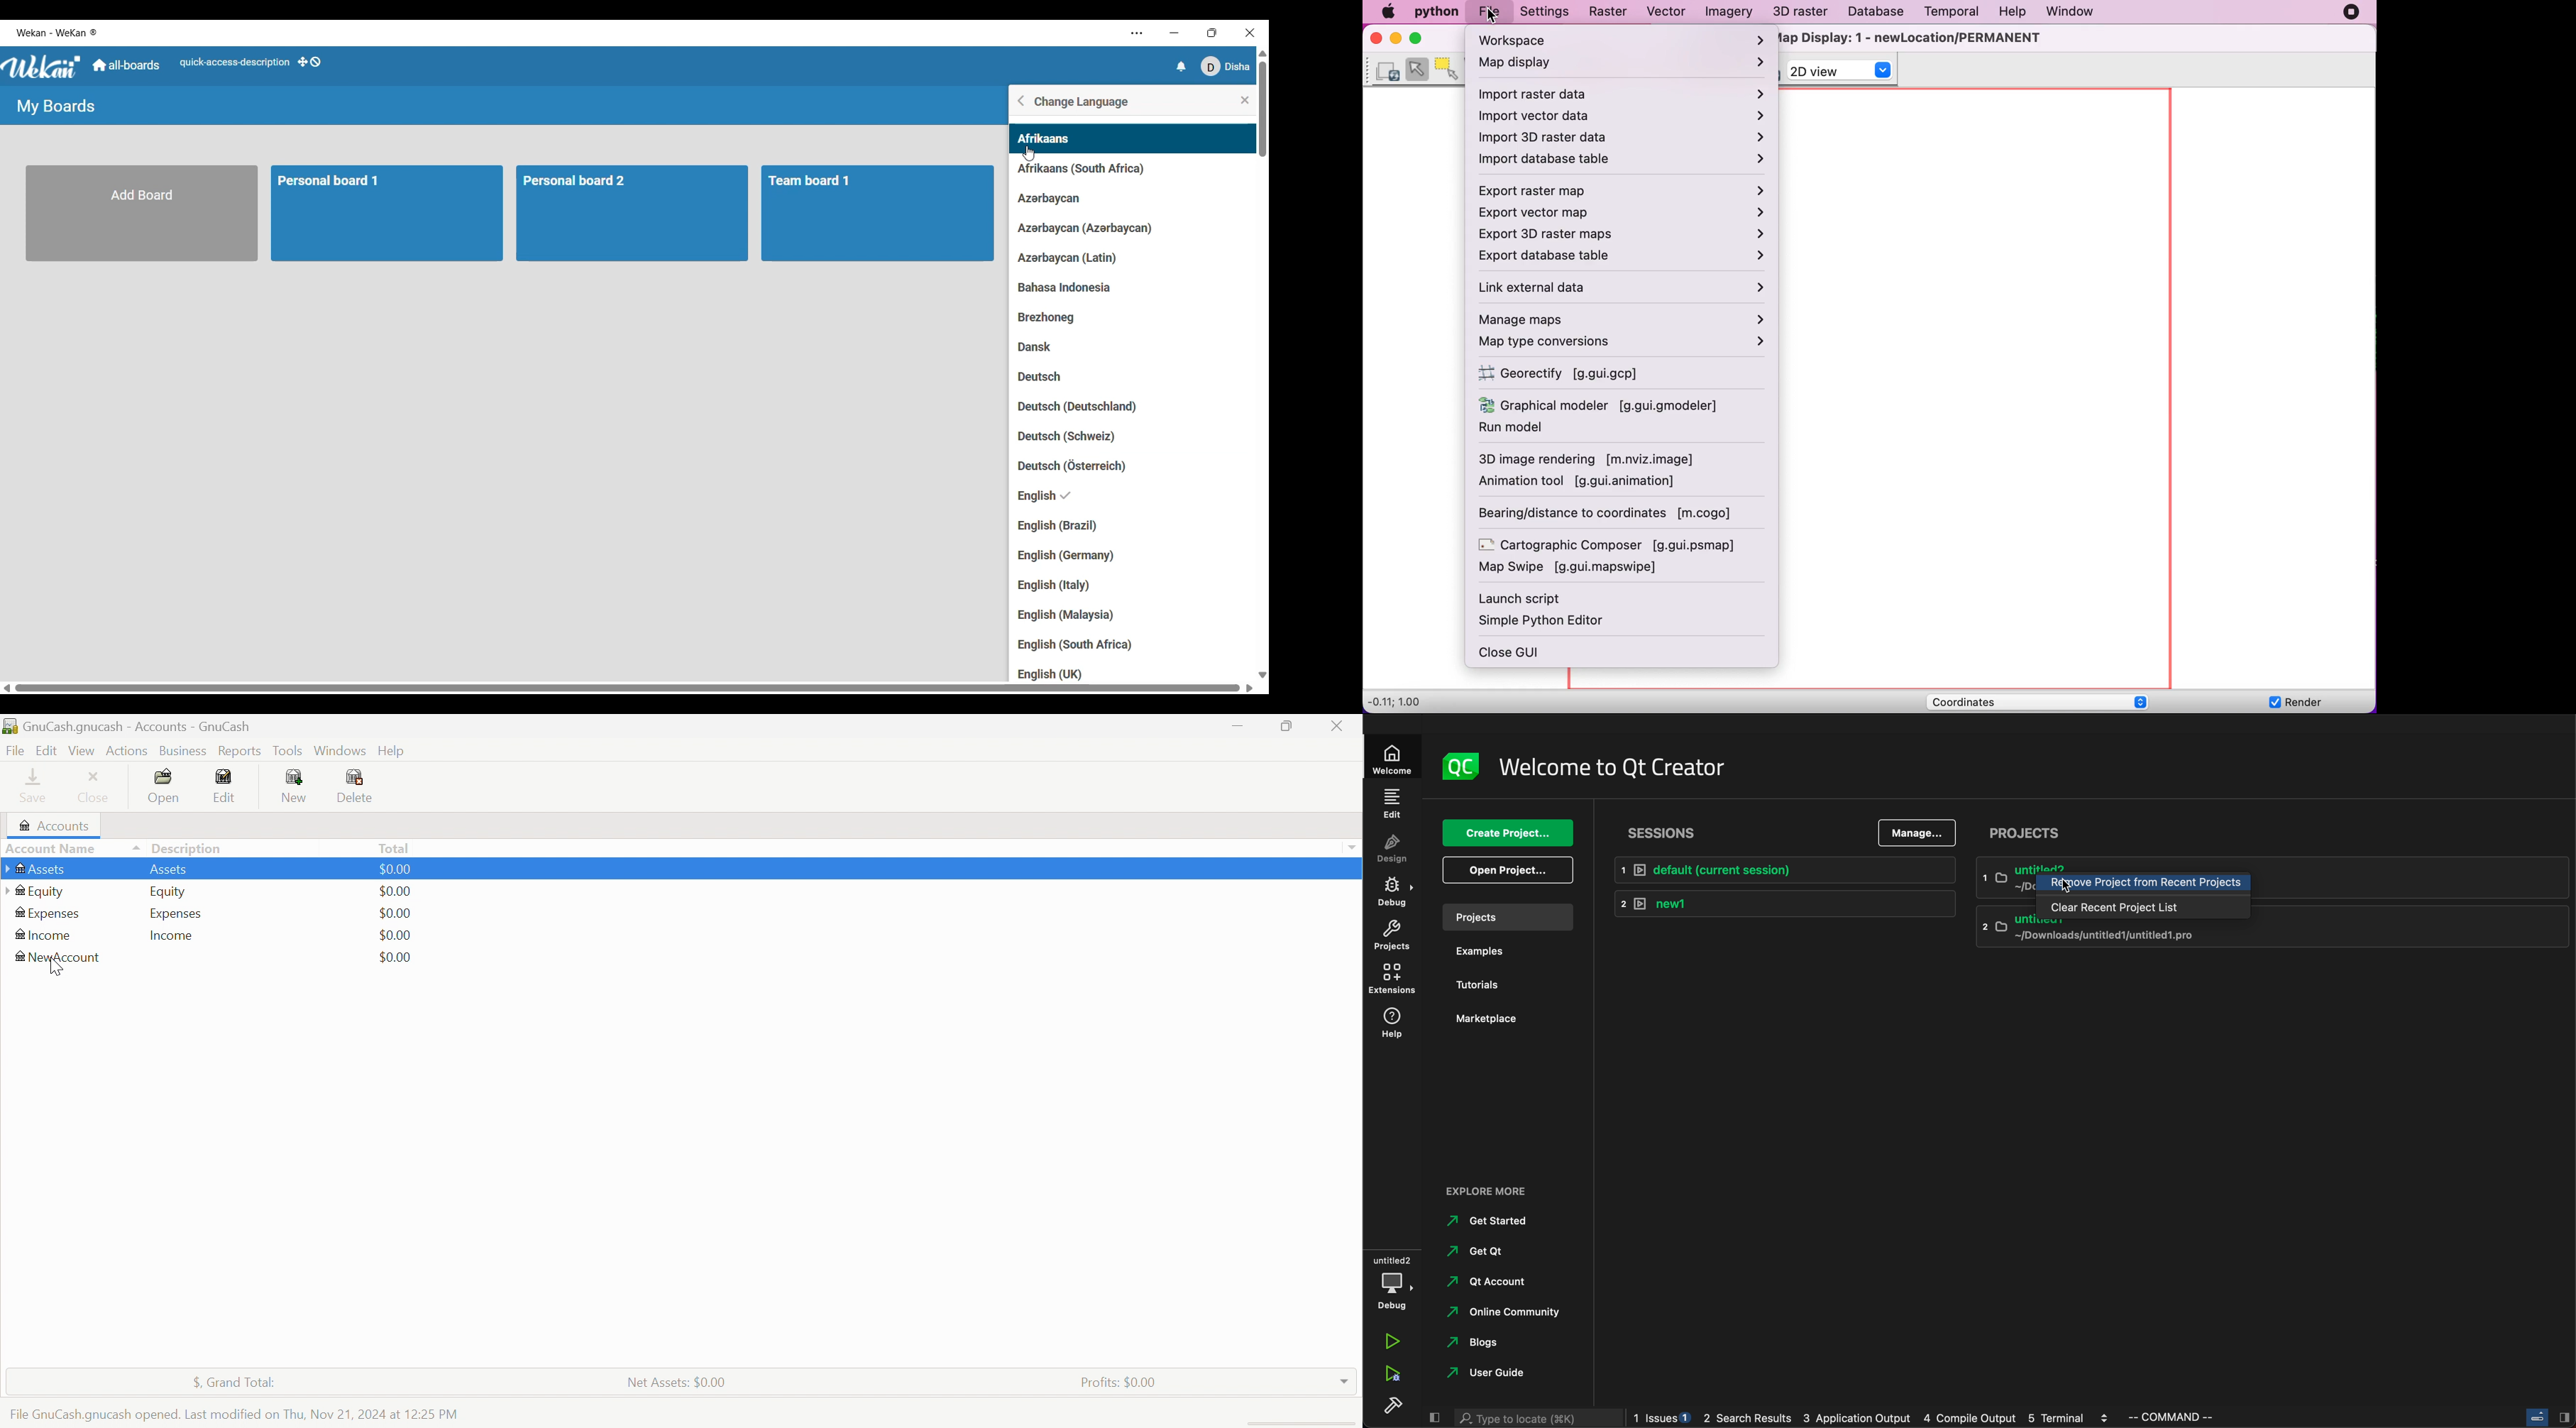 The image size is (2576, 1428). What do you see at coordinates (1504, 1372) in the screenshot?
I see `user code` at bounding box center [1504, 1372].